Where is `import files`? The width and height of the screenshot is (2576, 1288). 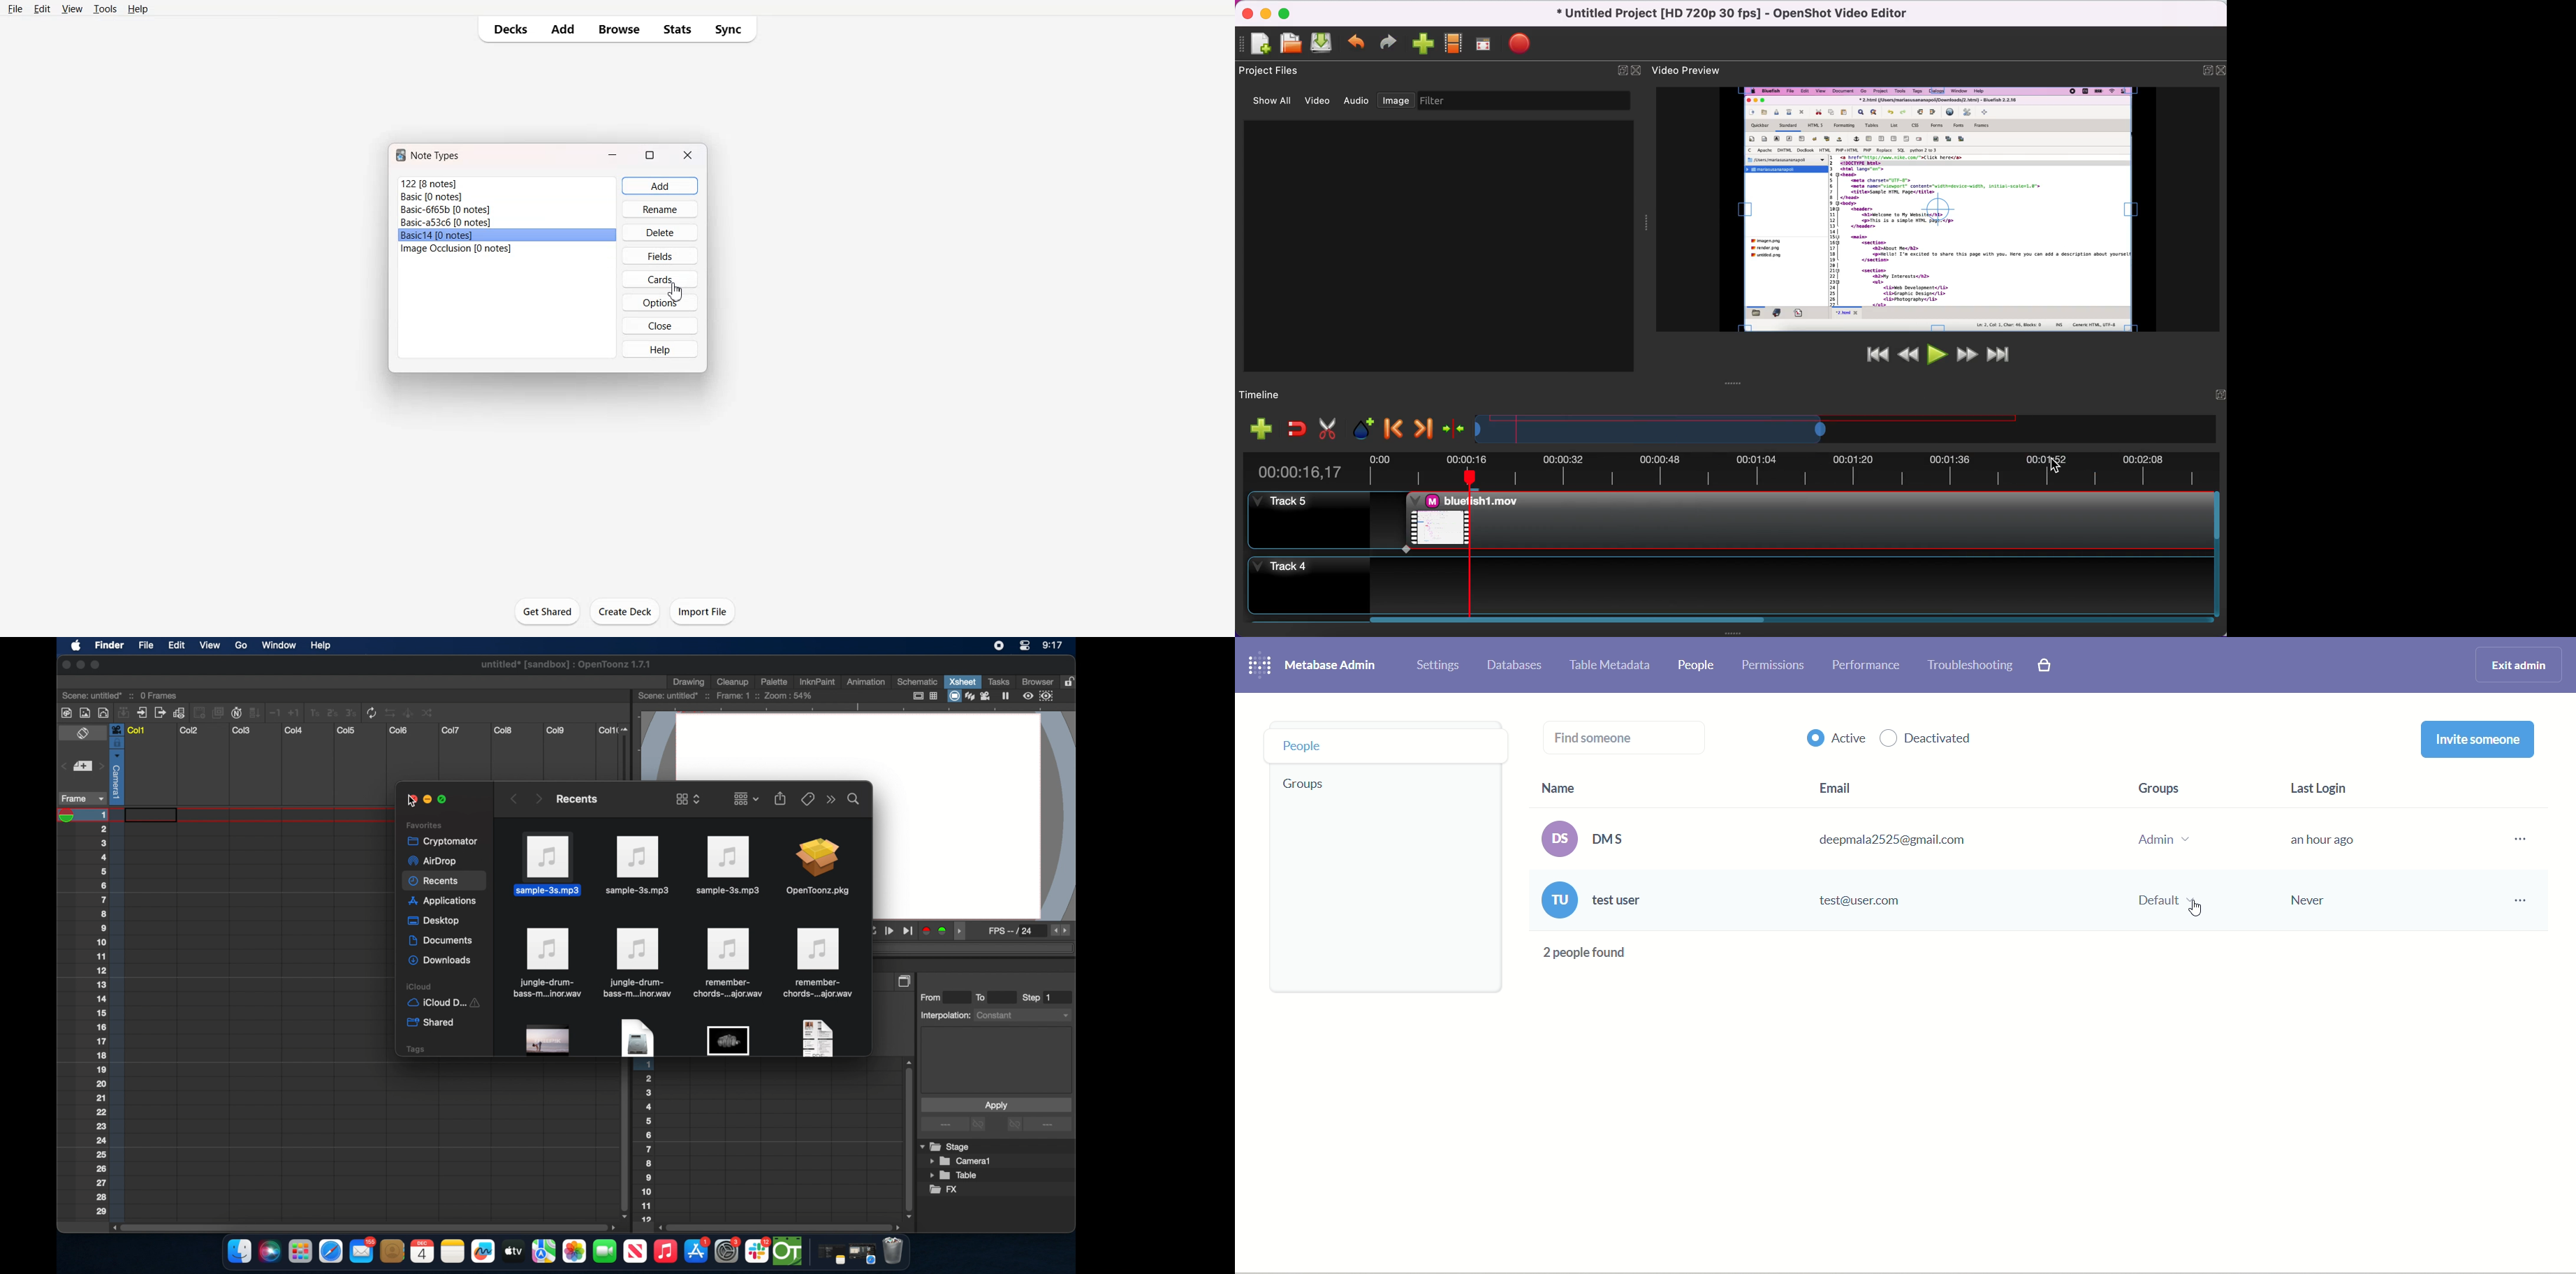
import files is located at coordinates (1424, 45).